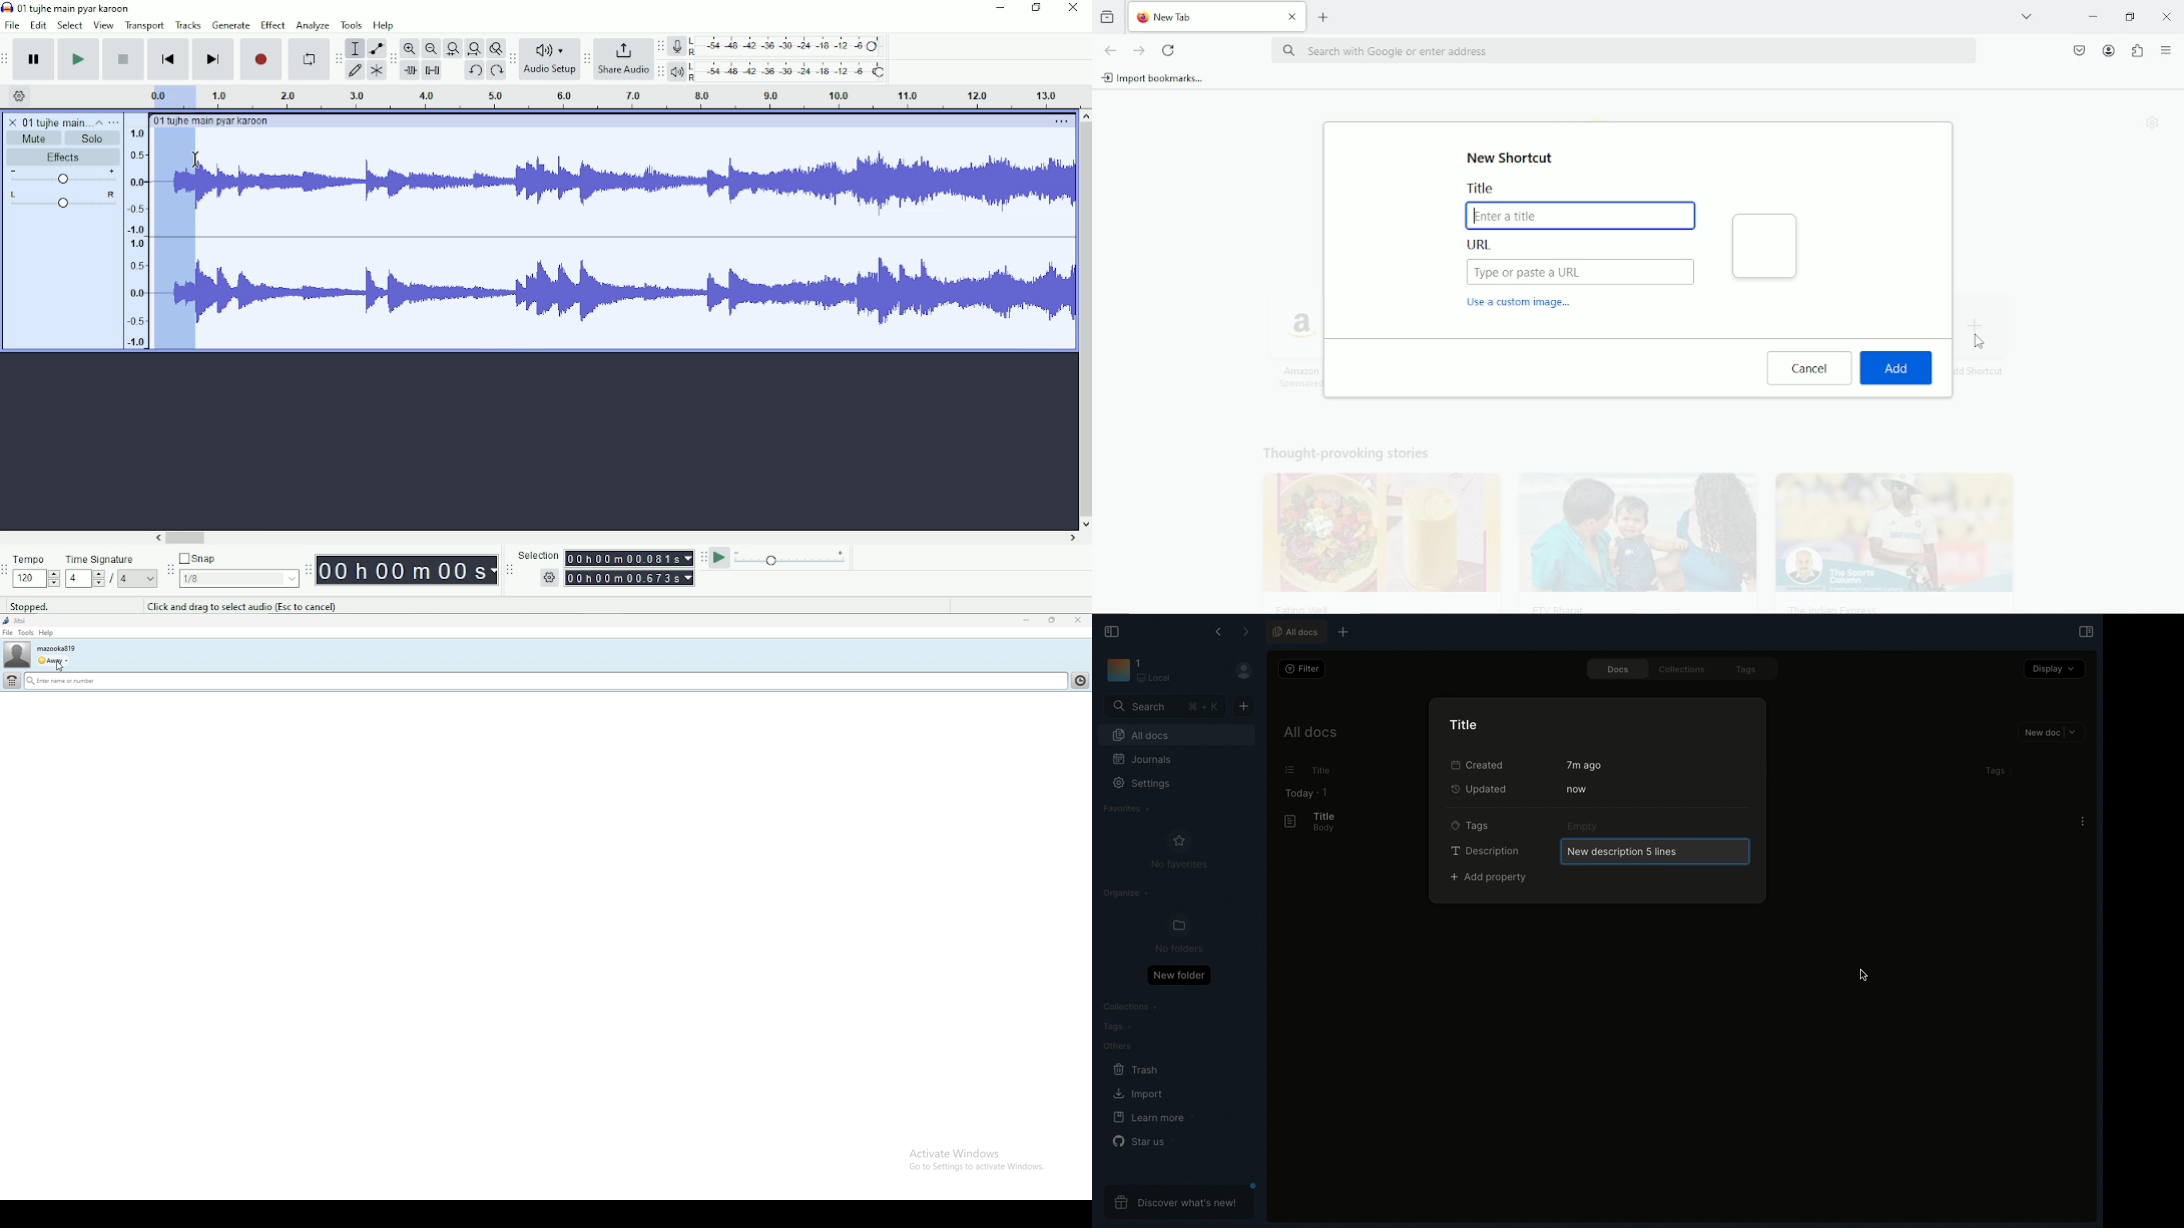  What do you see at coordinates (702, 557) in the screenshot?
I see `Audacity play-at-speed toolbar` at bounding box center [702, 557].